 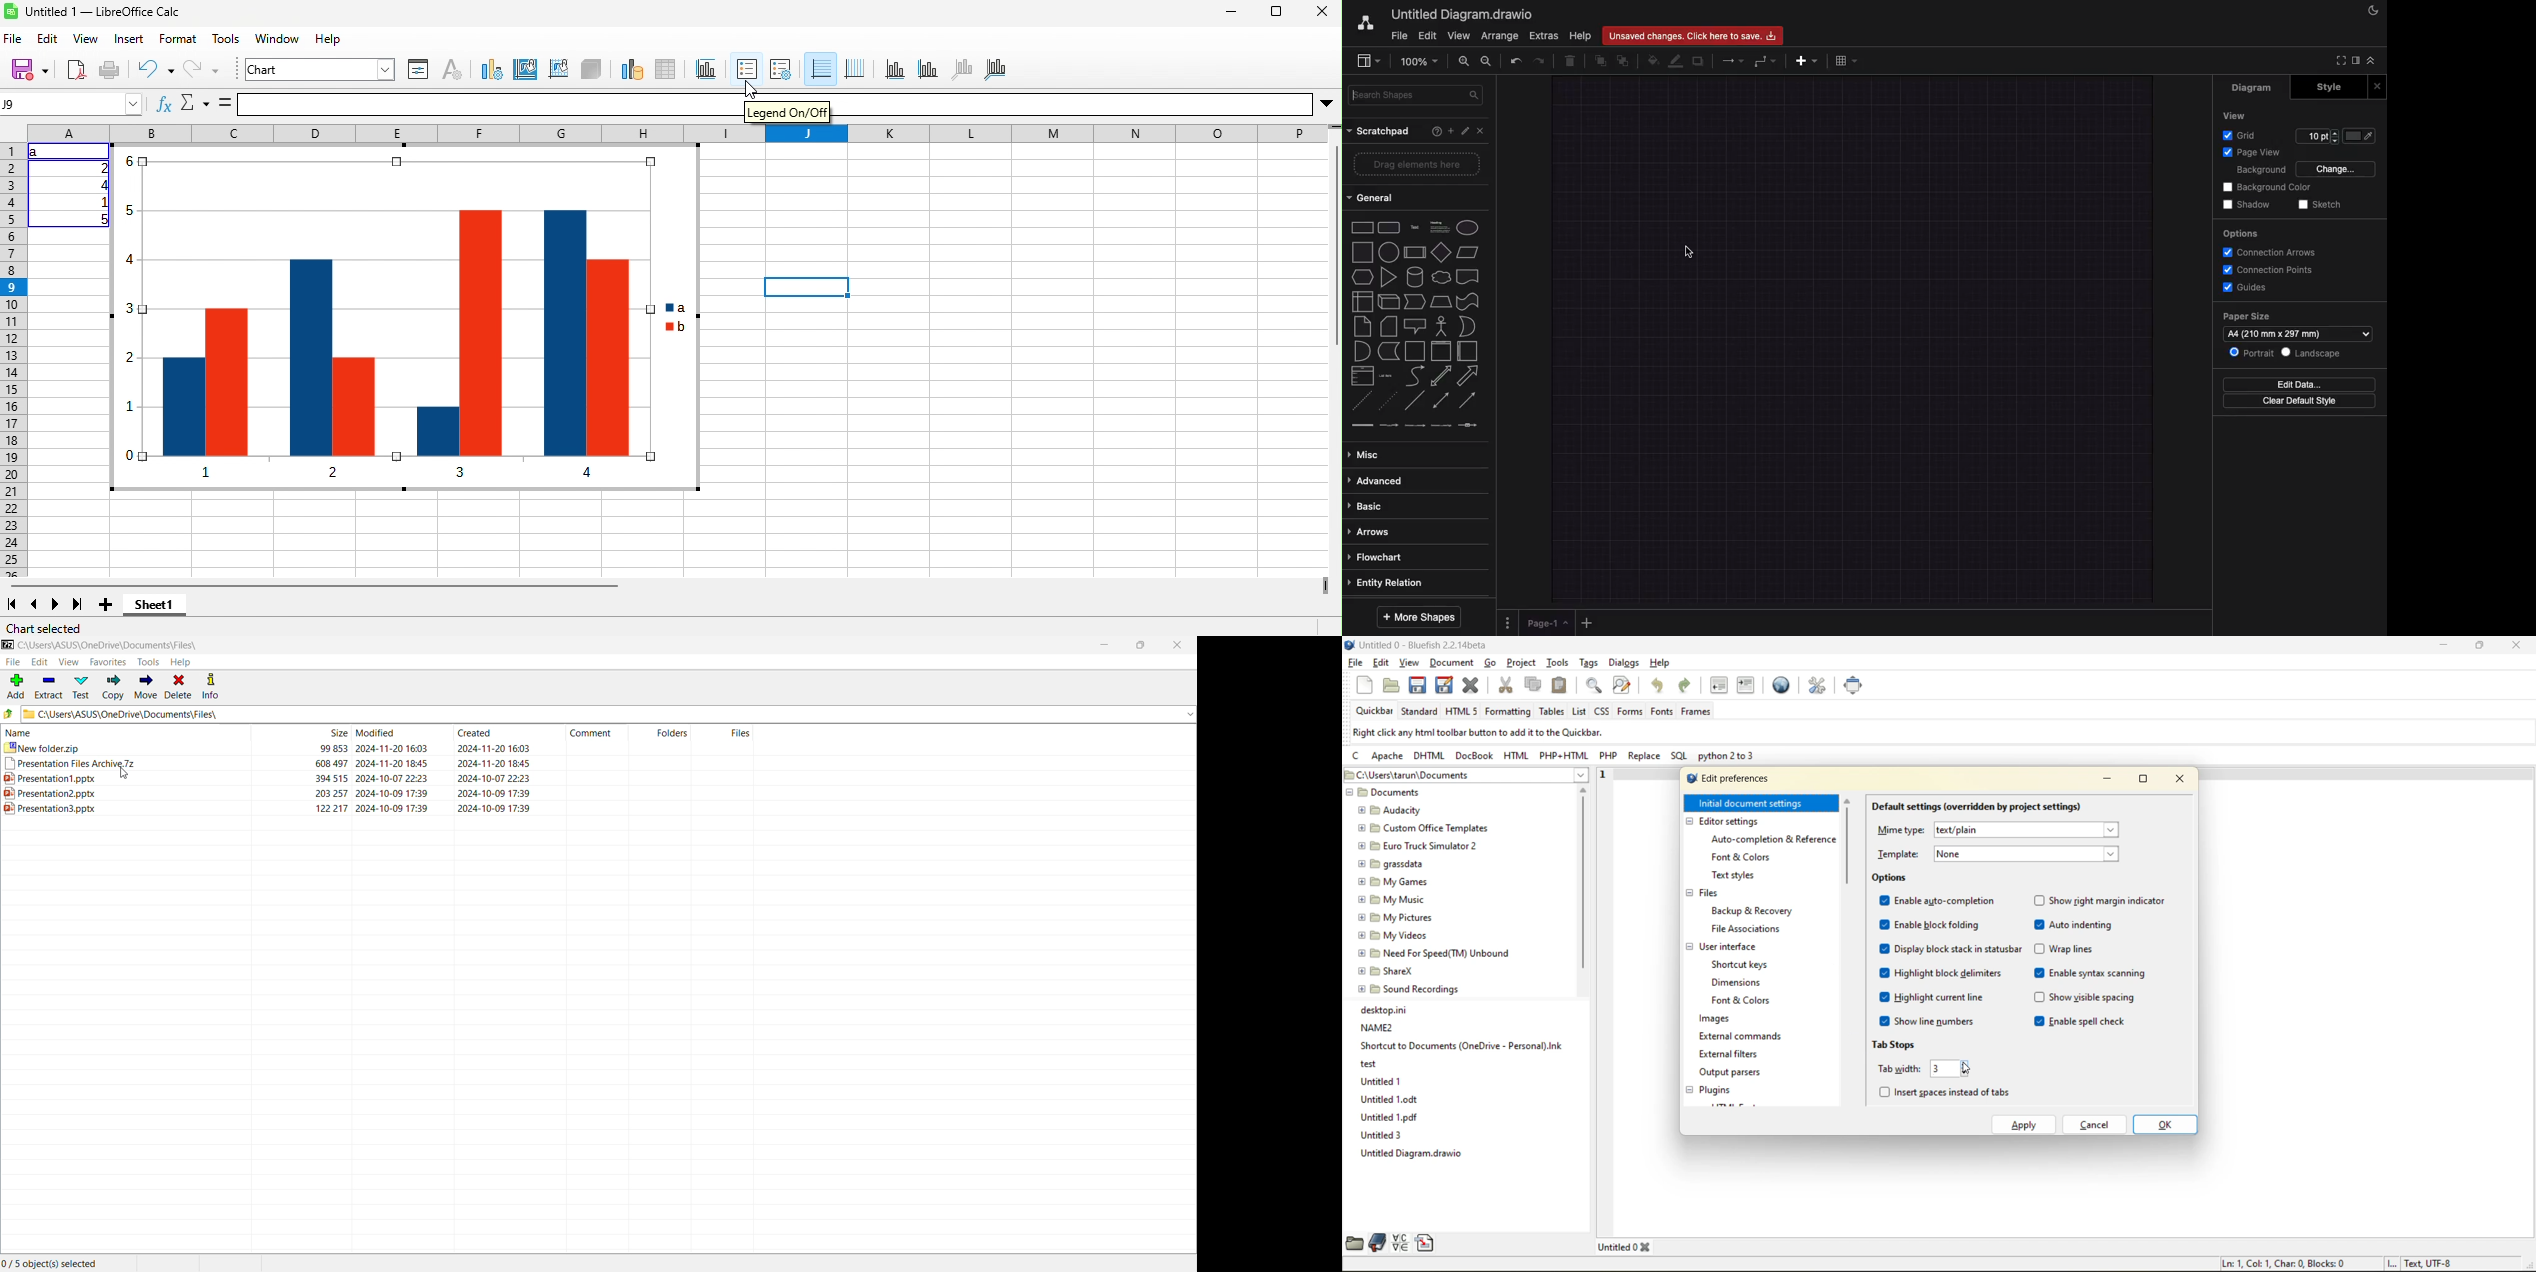 What do you see at coordinates (1409, 663) in the screenshot?
I see `view` at bounding box center [1409, 663].